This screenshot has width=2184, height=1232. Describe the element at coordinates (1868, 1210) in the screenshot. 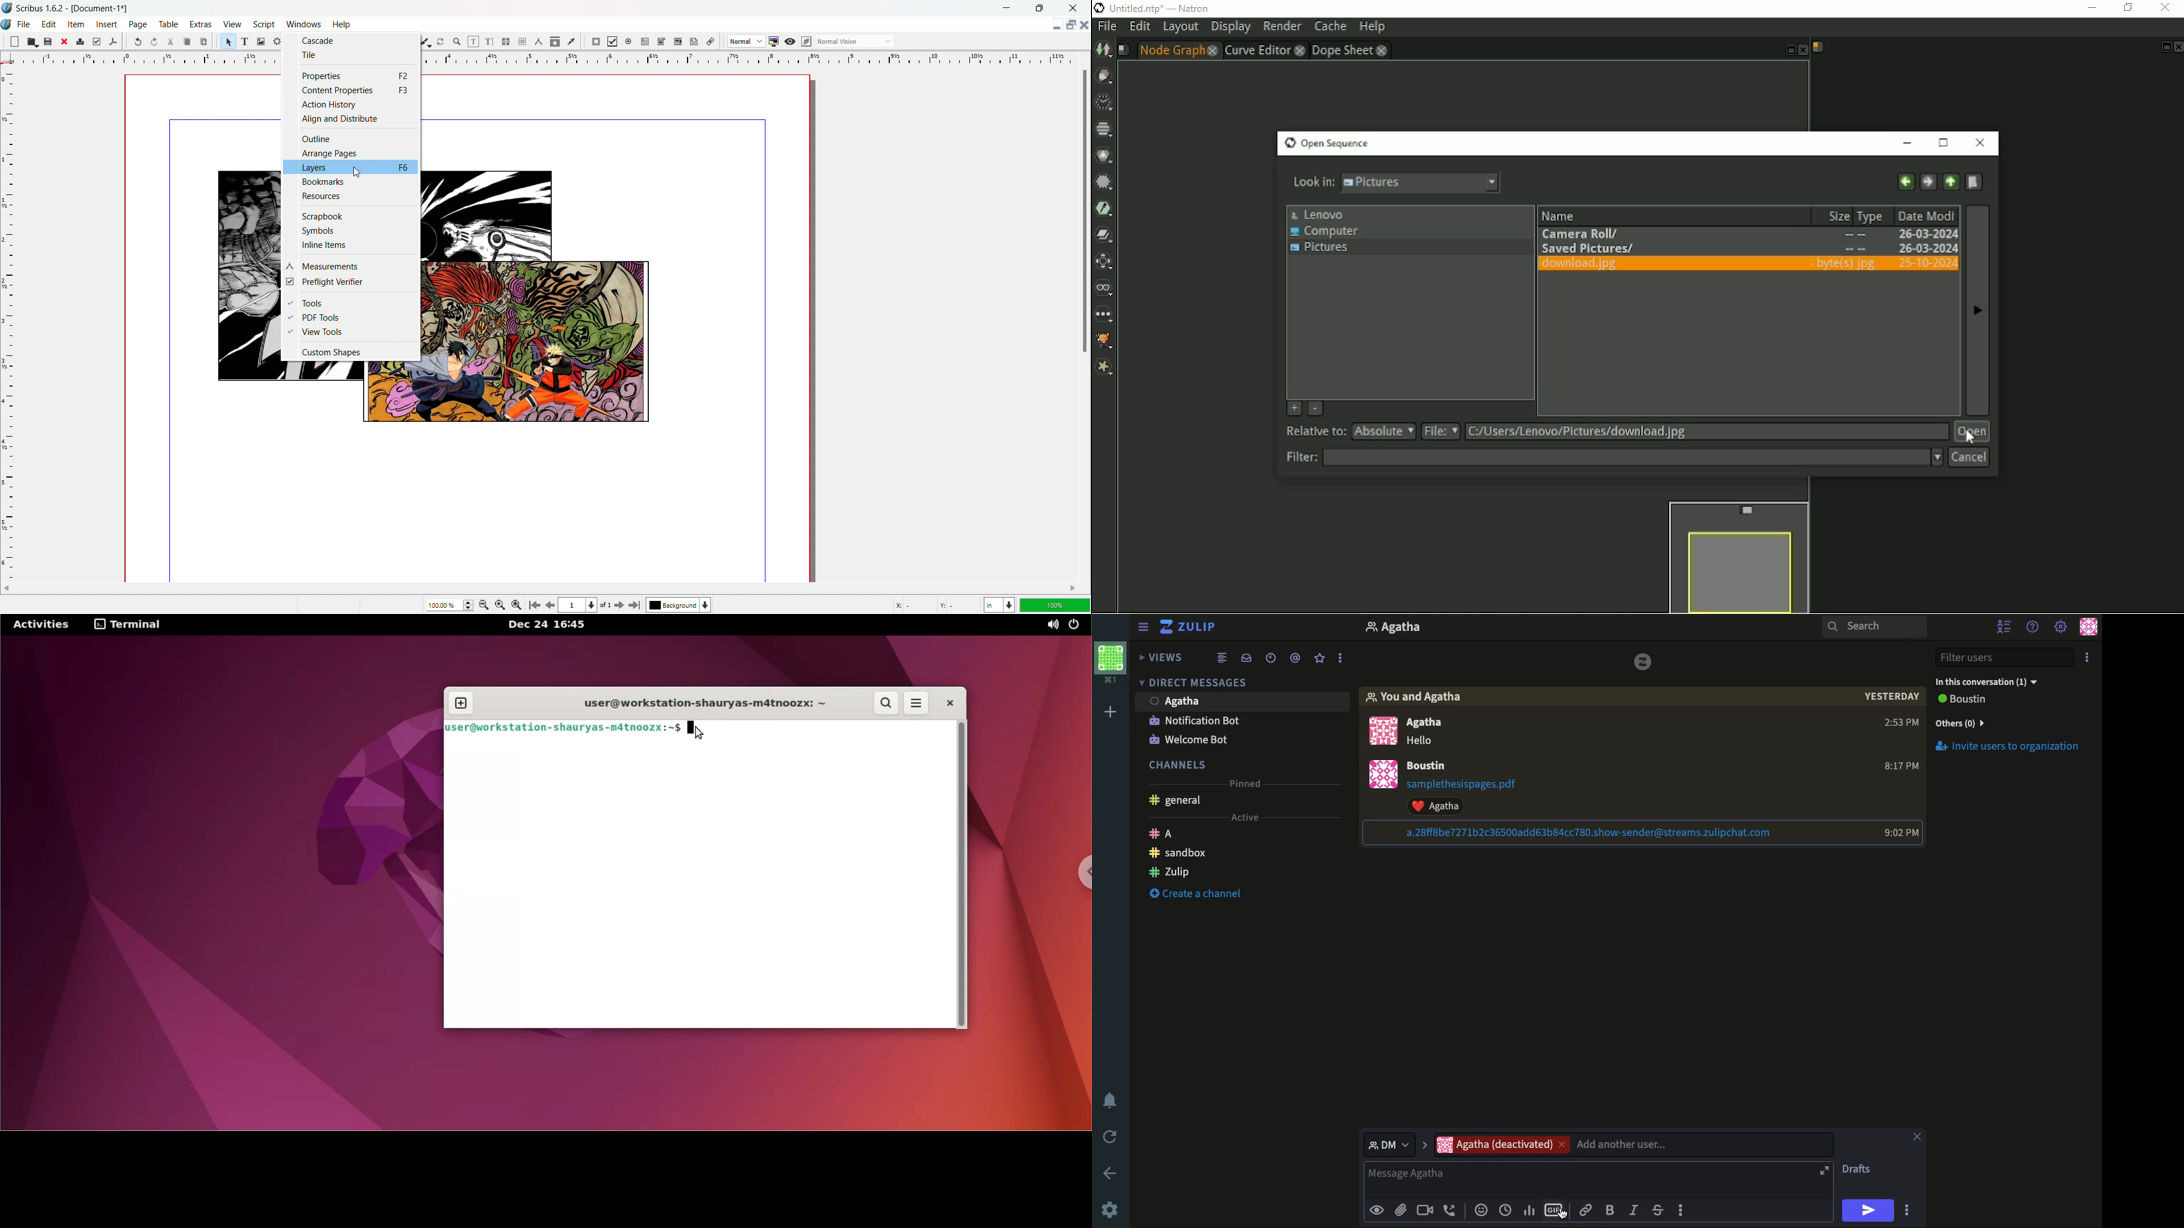

I see `Send` at that location.